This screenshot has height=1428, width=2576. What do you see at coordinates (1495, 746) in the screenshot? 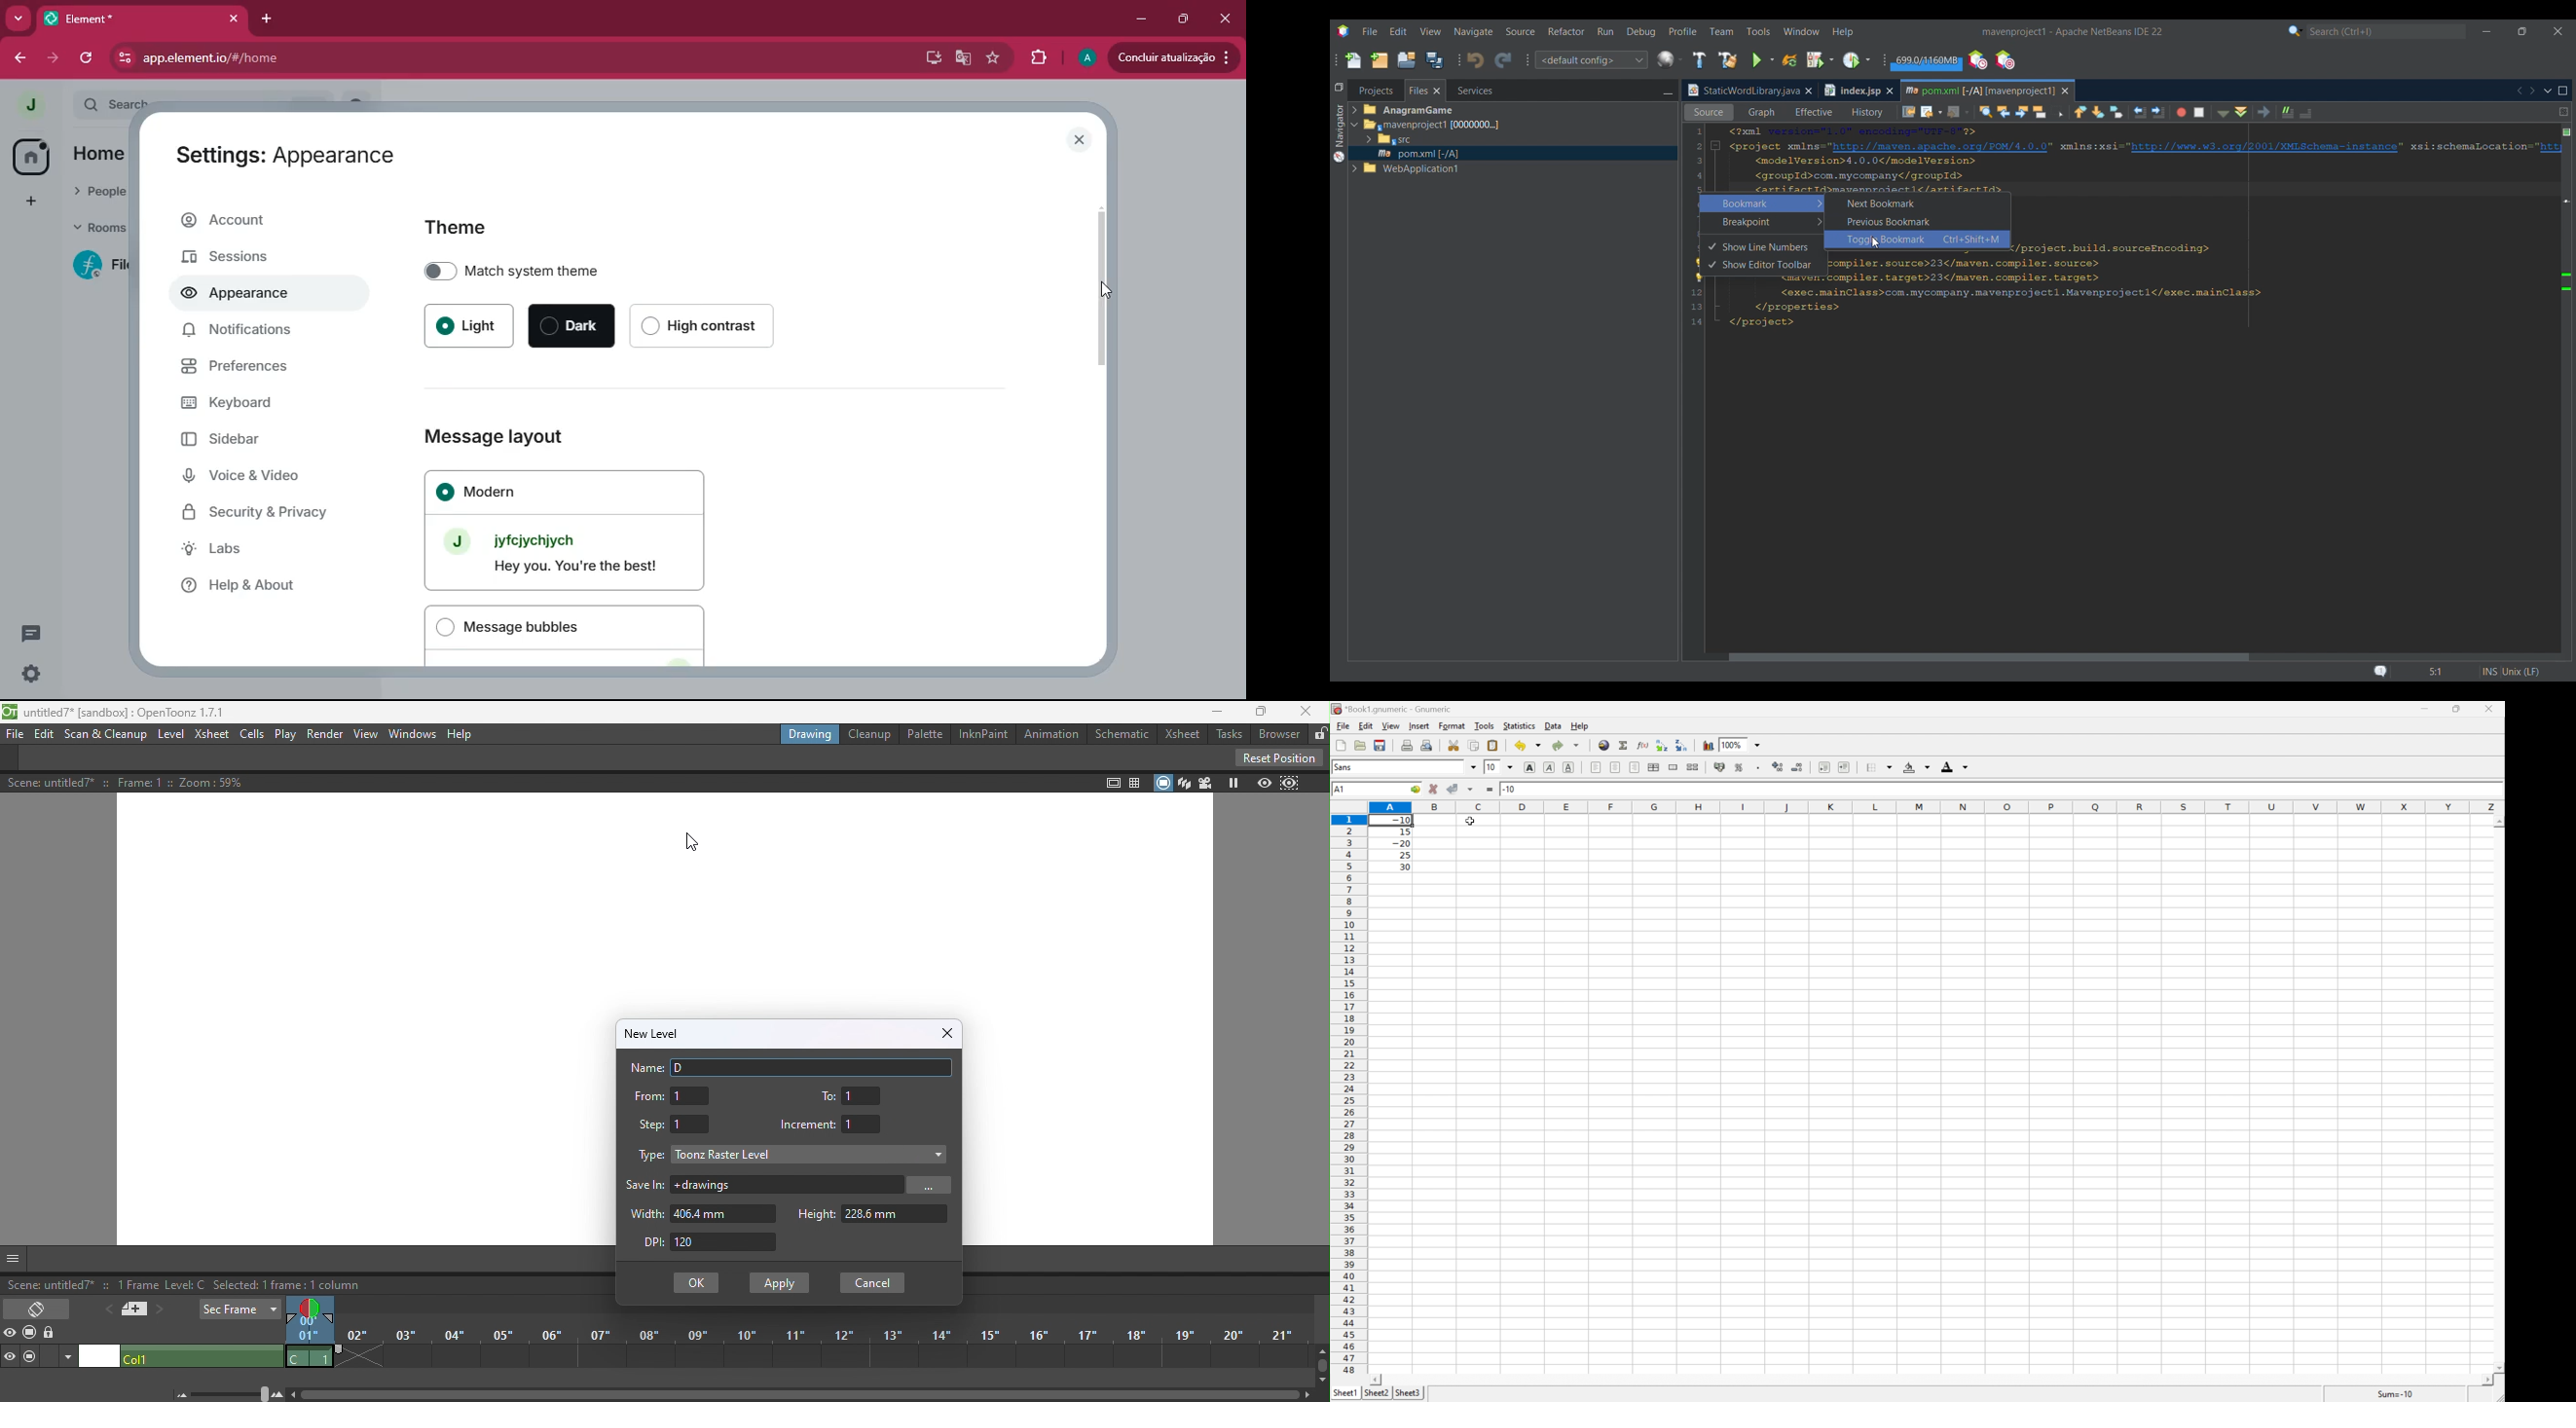
I see `Paste the clipboard` at bounding box center [1495, 746].